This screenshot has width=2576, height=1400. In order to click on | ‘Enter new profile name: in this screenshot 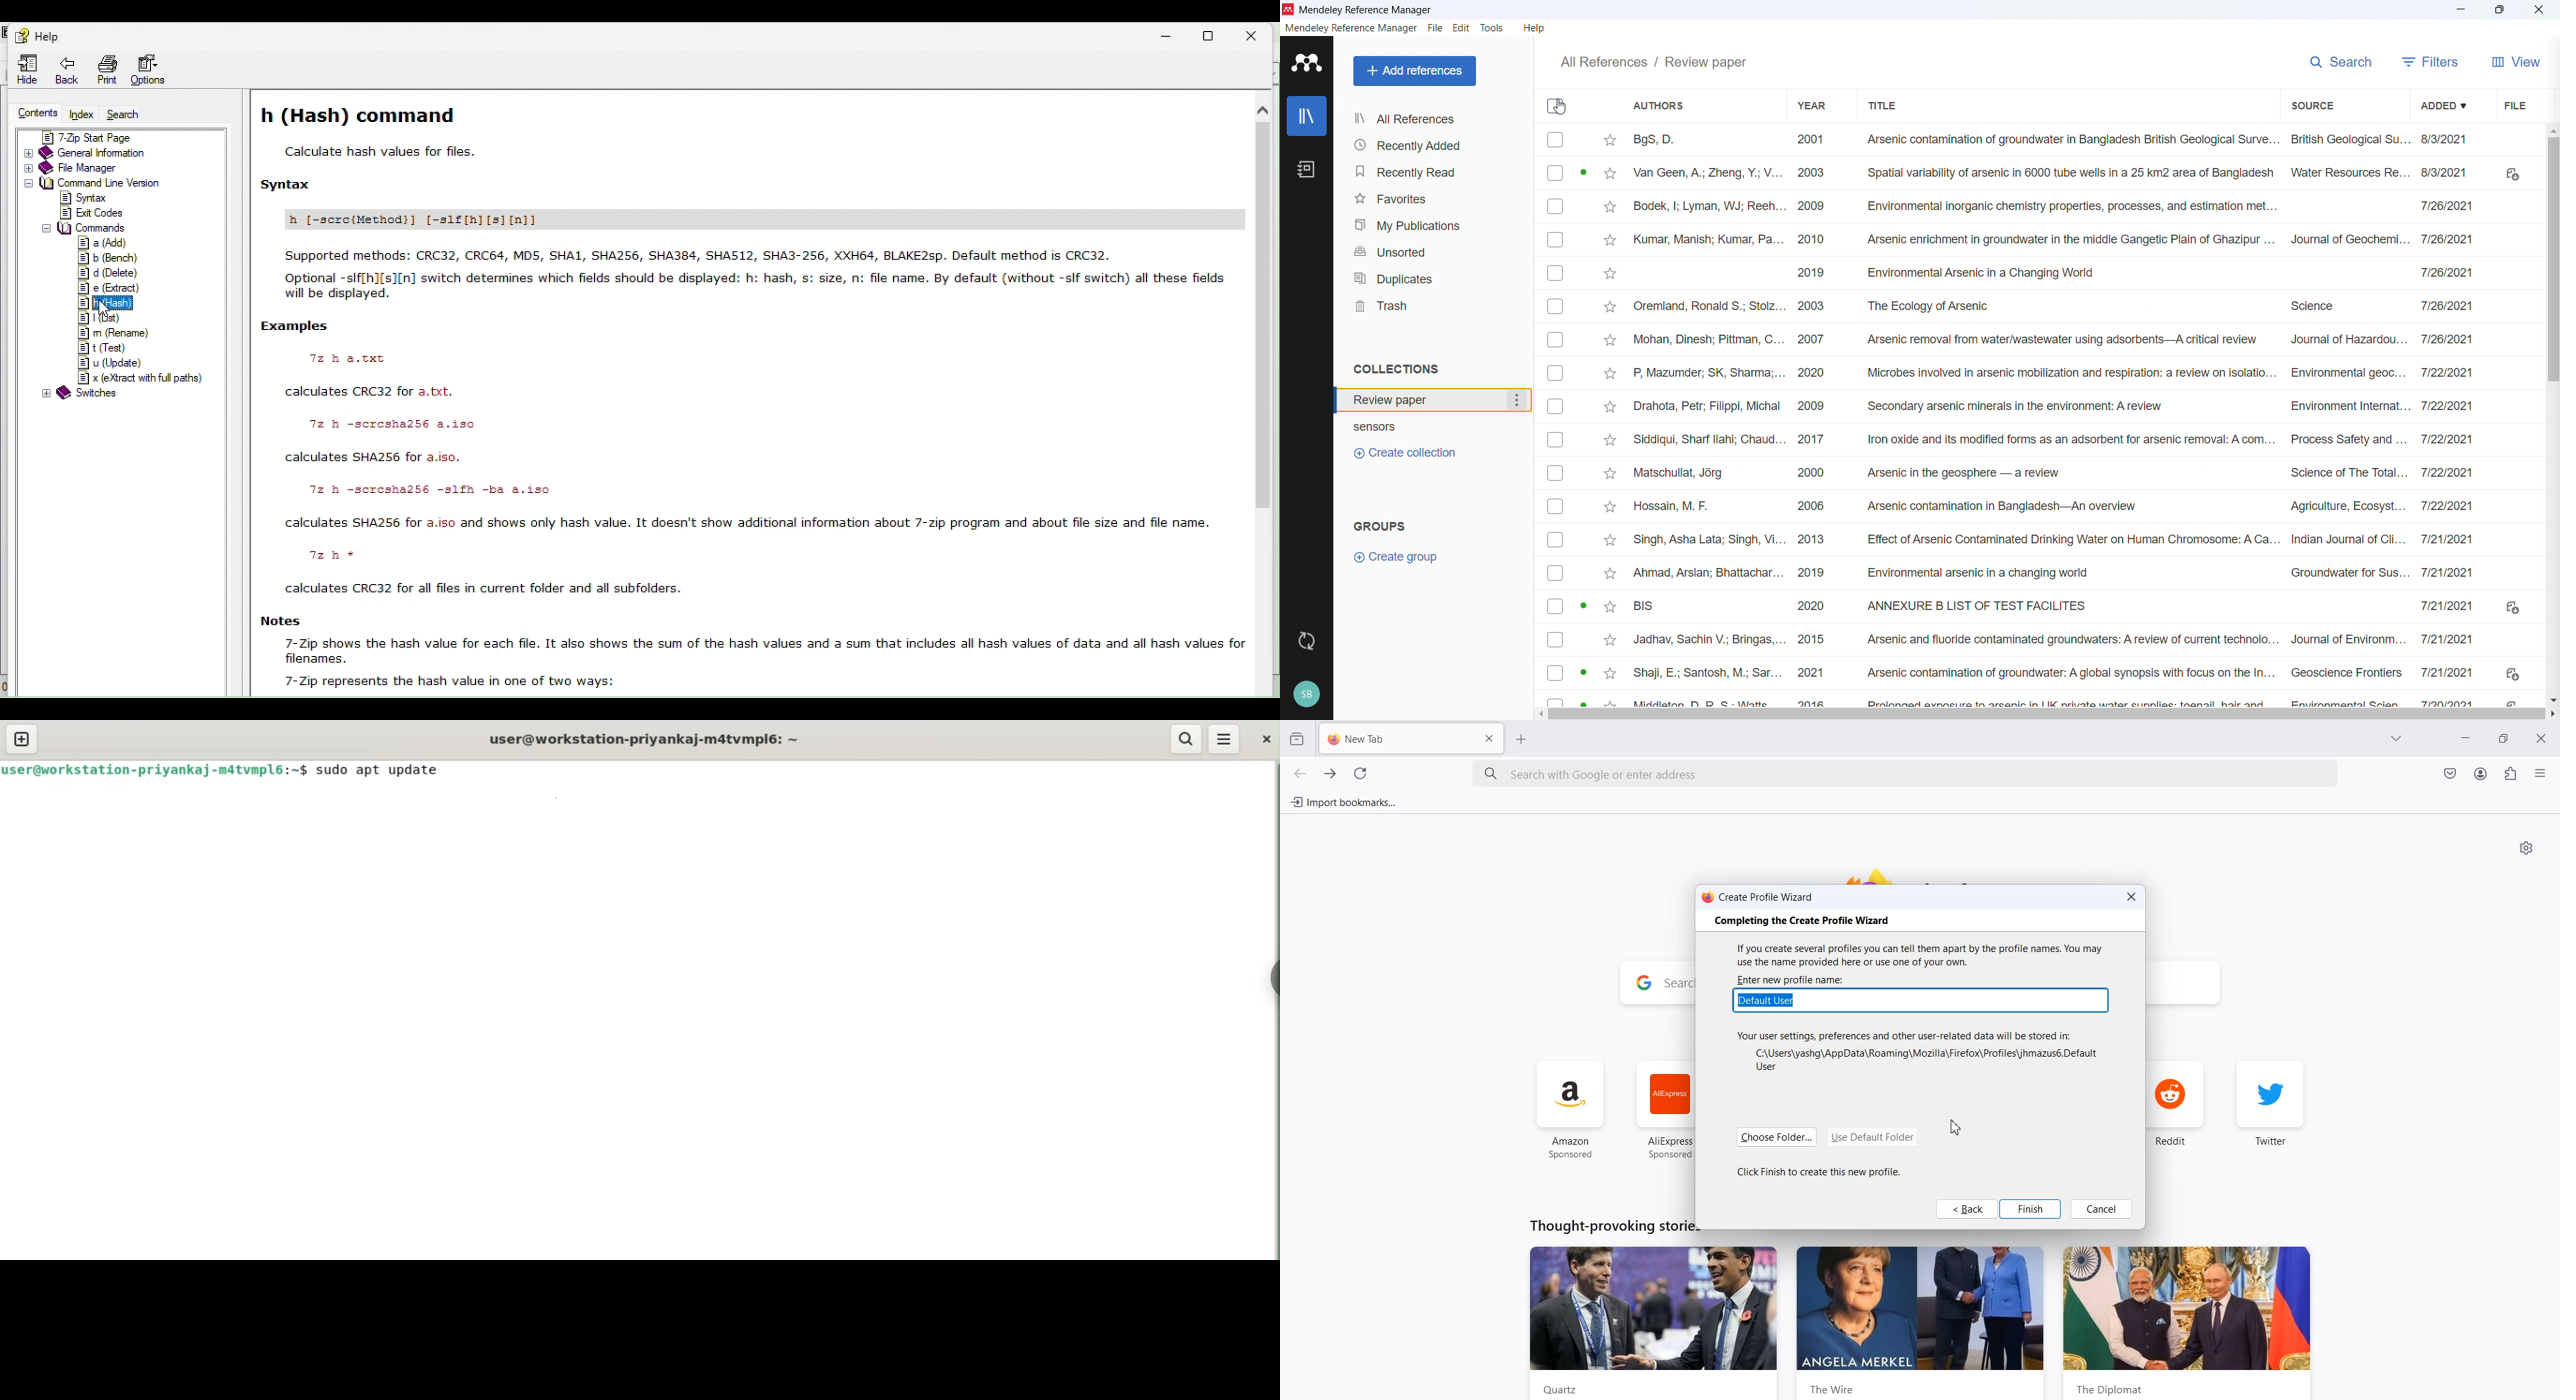, I will do `click(1787, 979)`.